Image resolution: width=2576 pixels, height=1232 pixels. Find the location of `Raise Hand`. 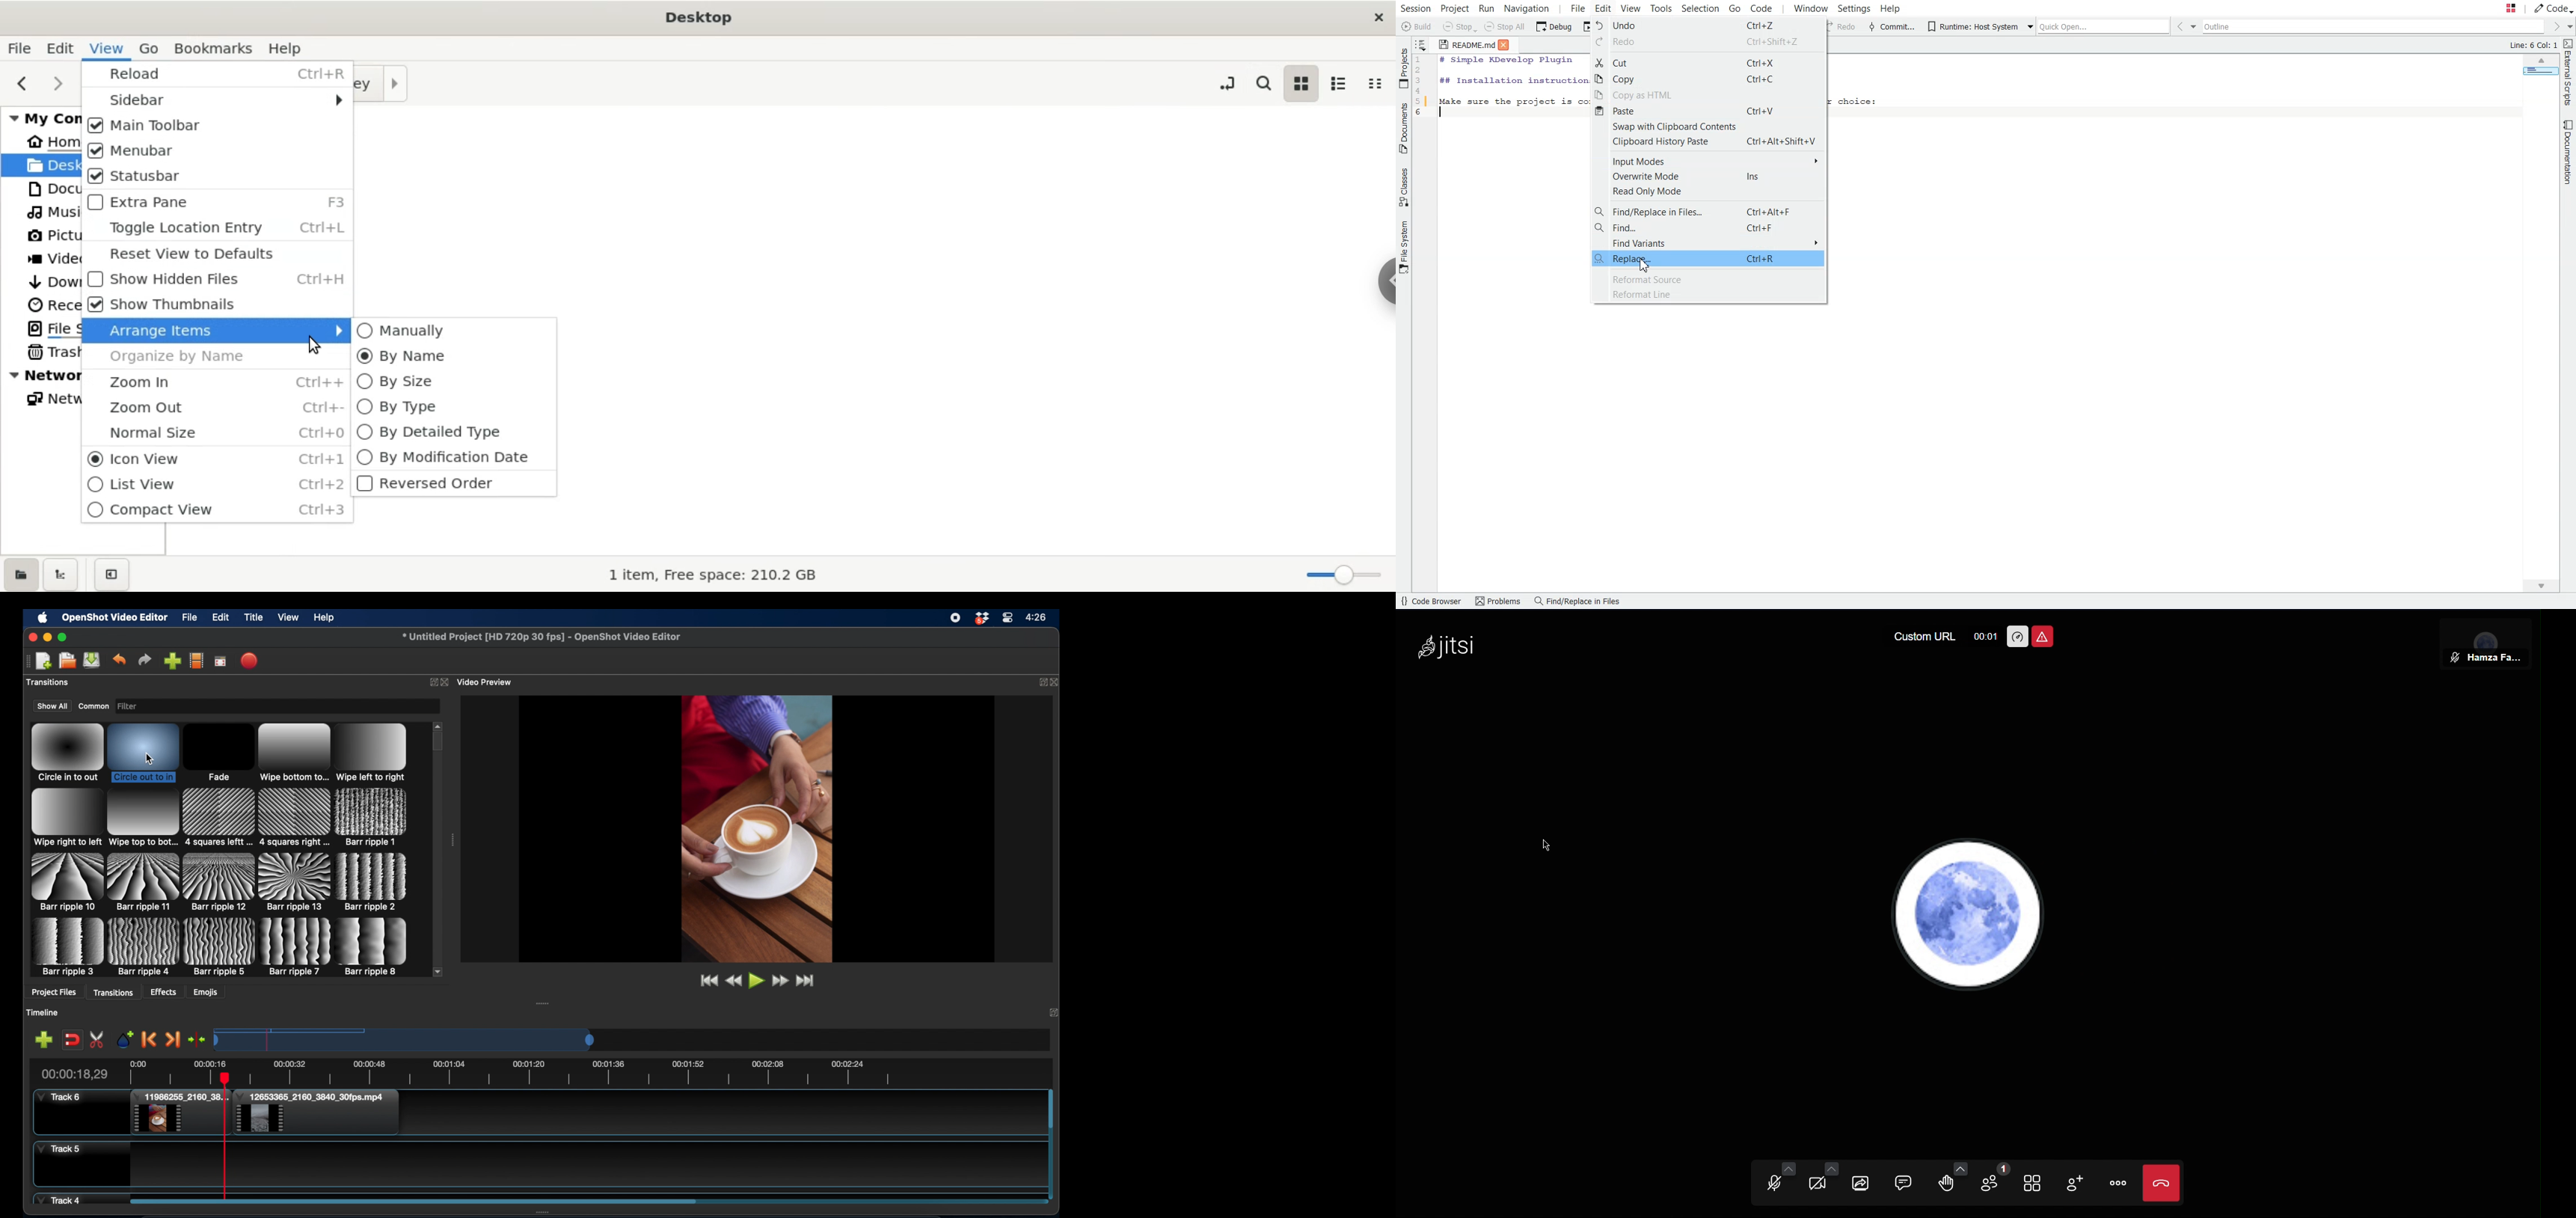

Raise Hand is located at coordinates (1953, 1184).